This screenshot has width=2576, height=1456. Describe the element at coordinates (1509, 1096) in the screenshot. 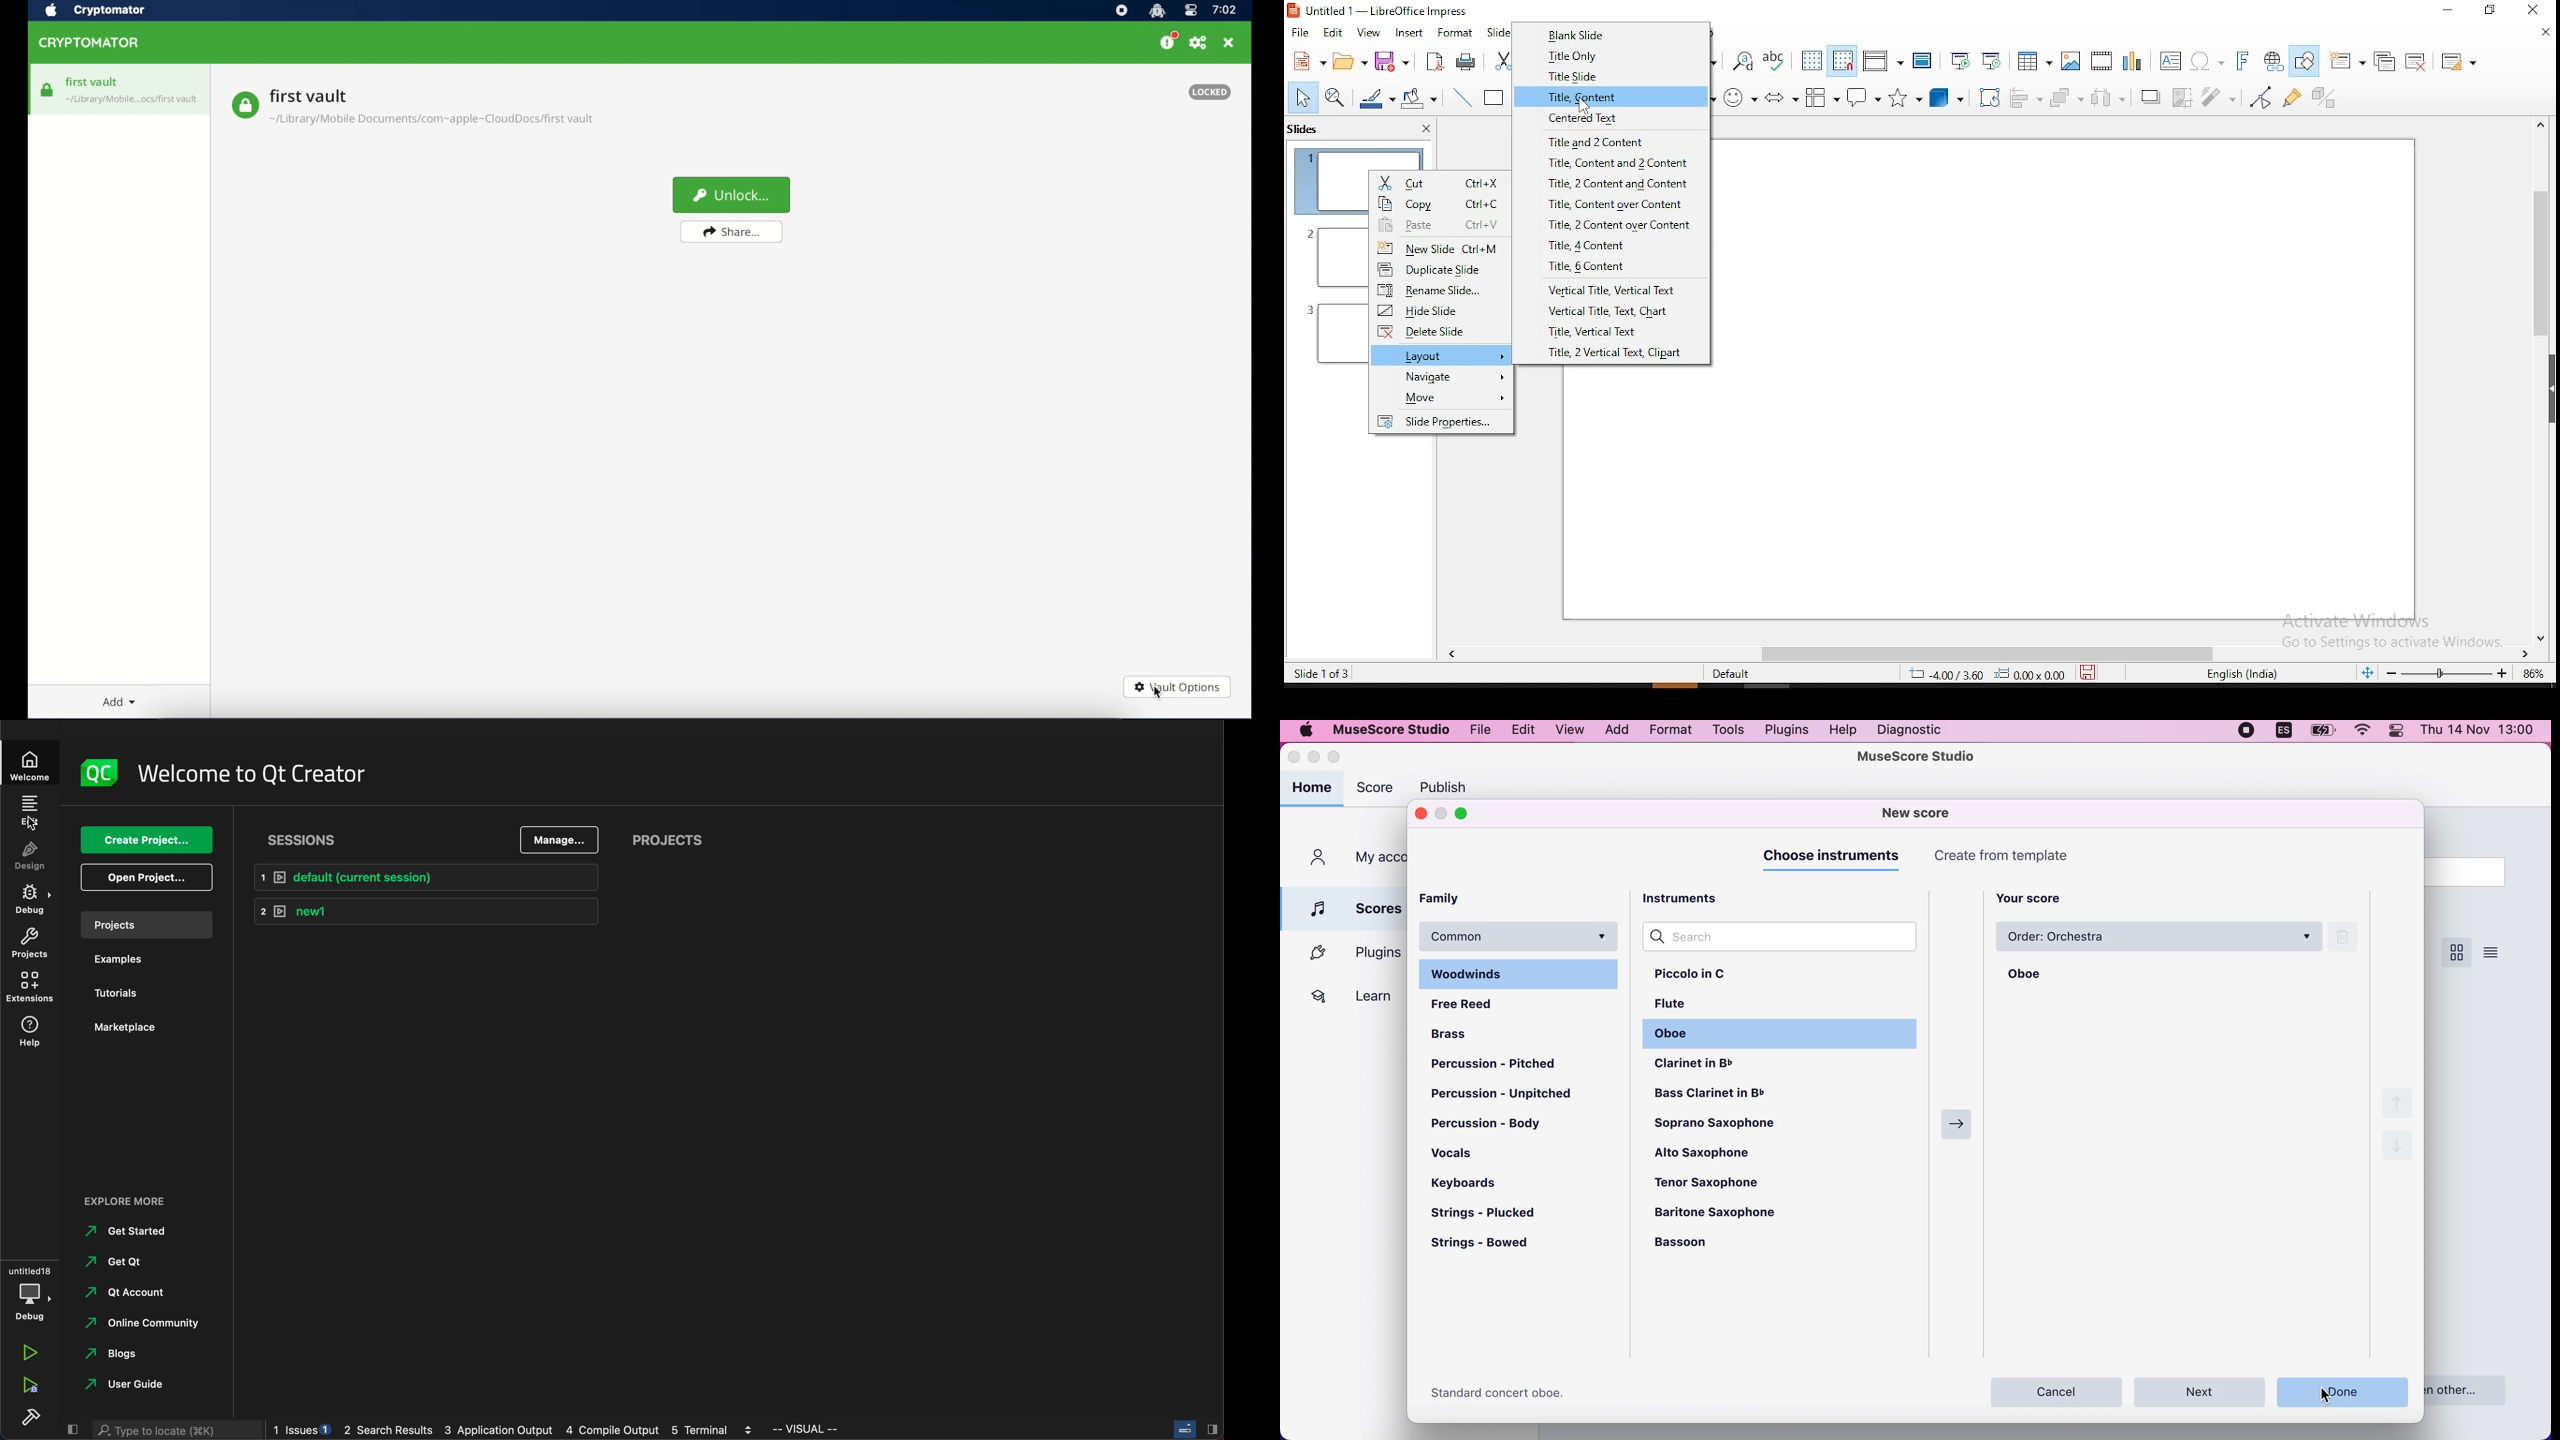

I see `percussion-unpitched` at that location.